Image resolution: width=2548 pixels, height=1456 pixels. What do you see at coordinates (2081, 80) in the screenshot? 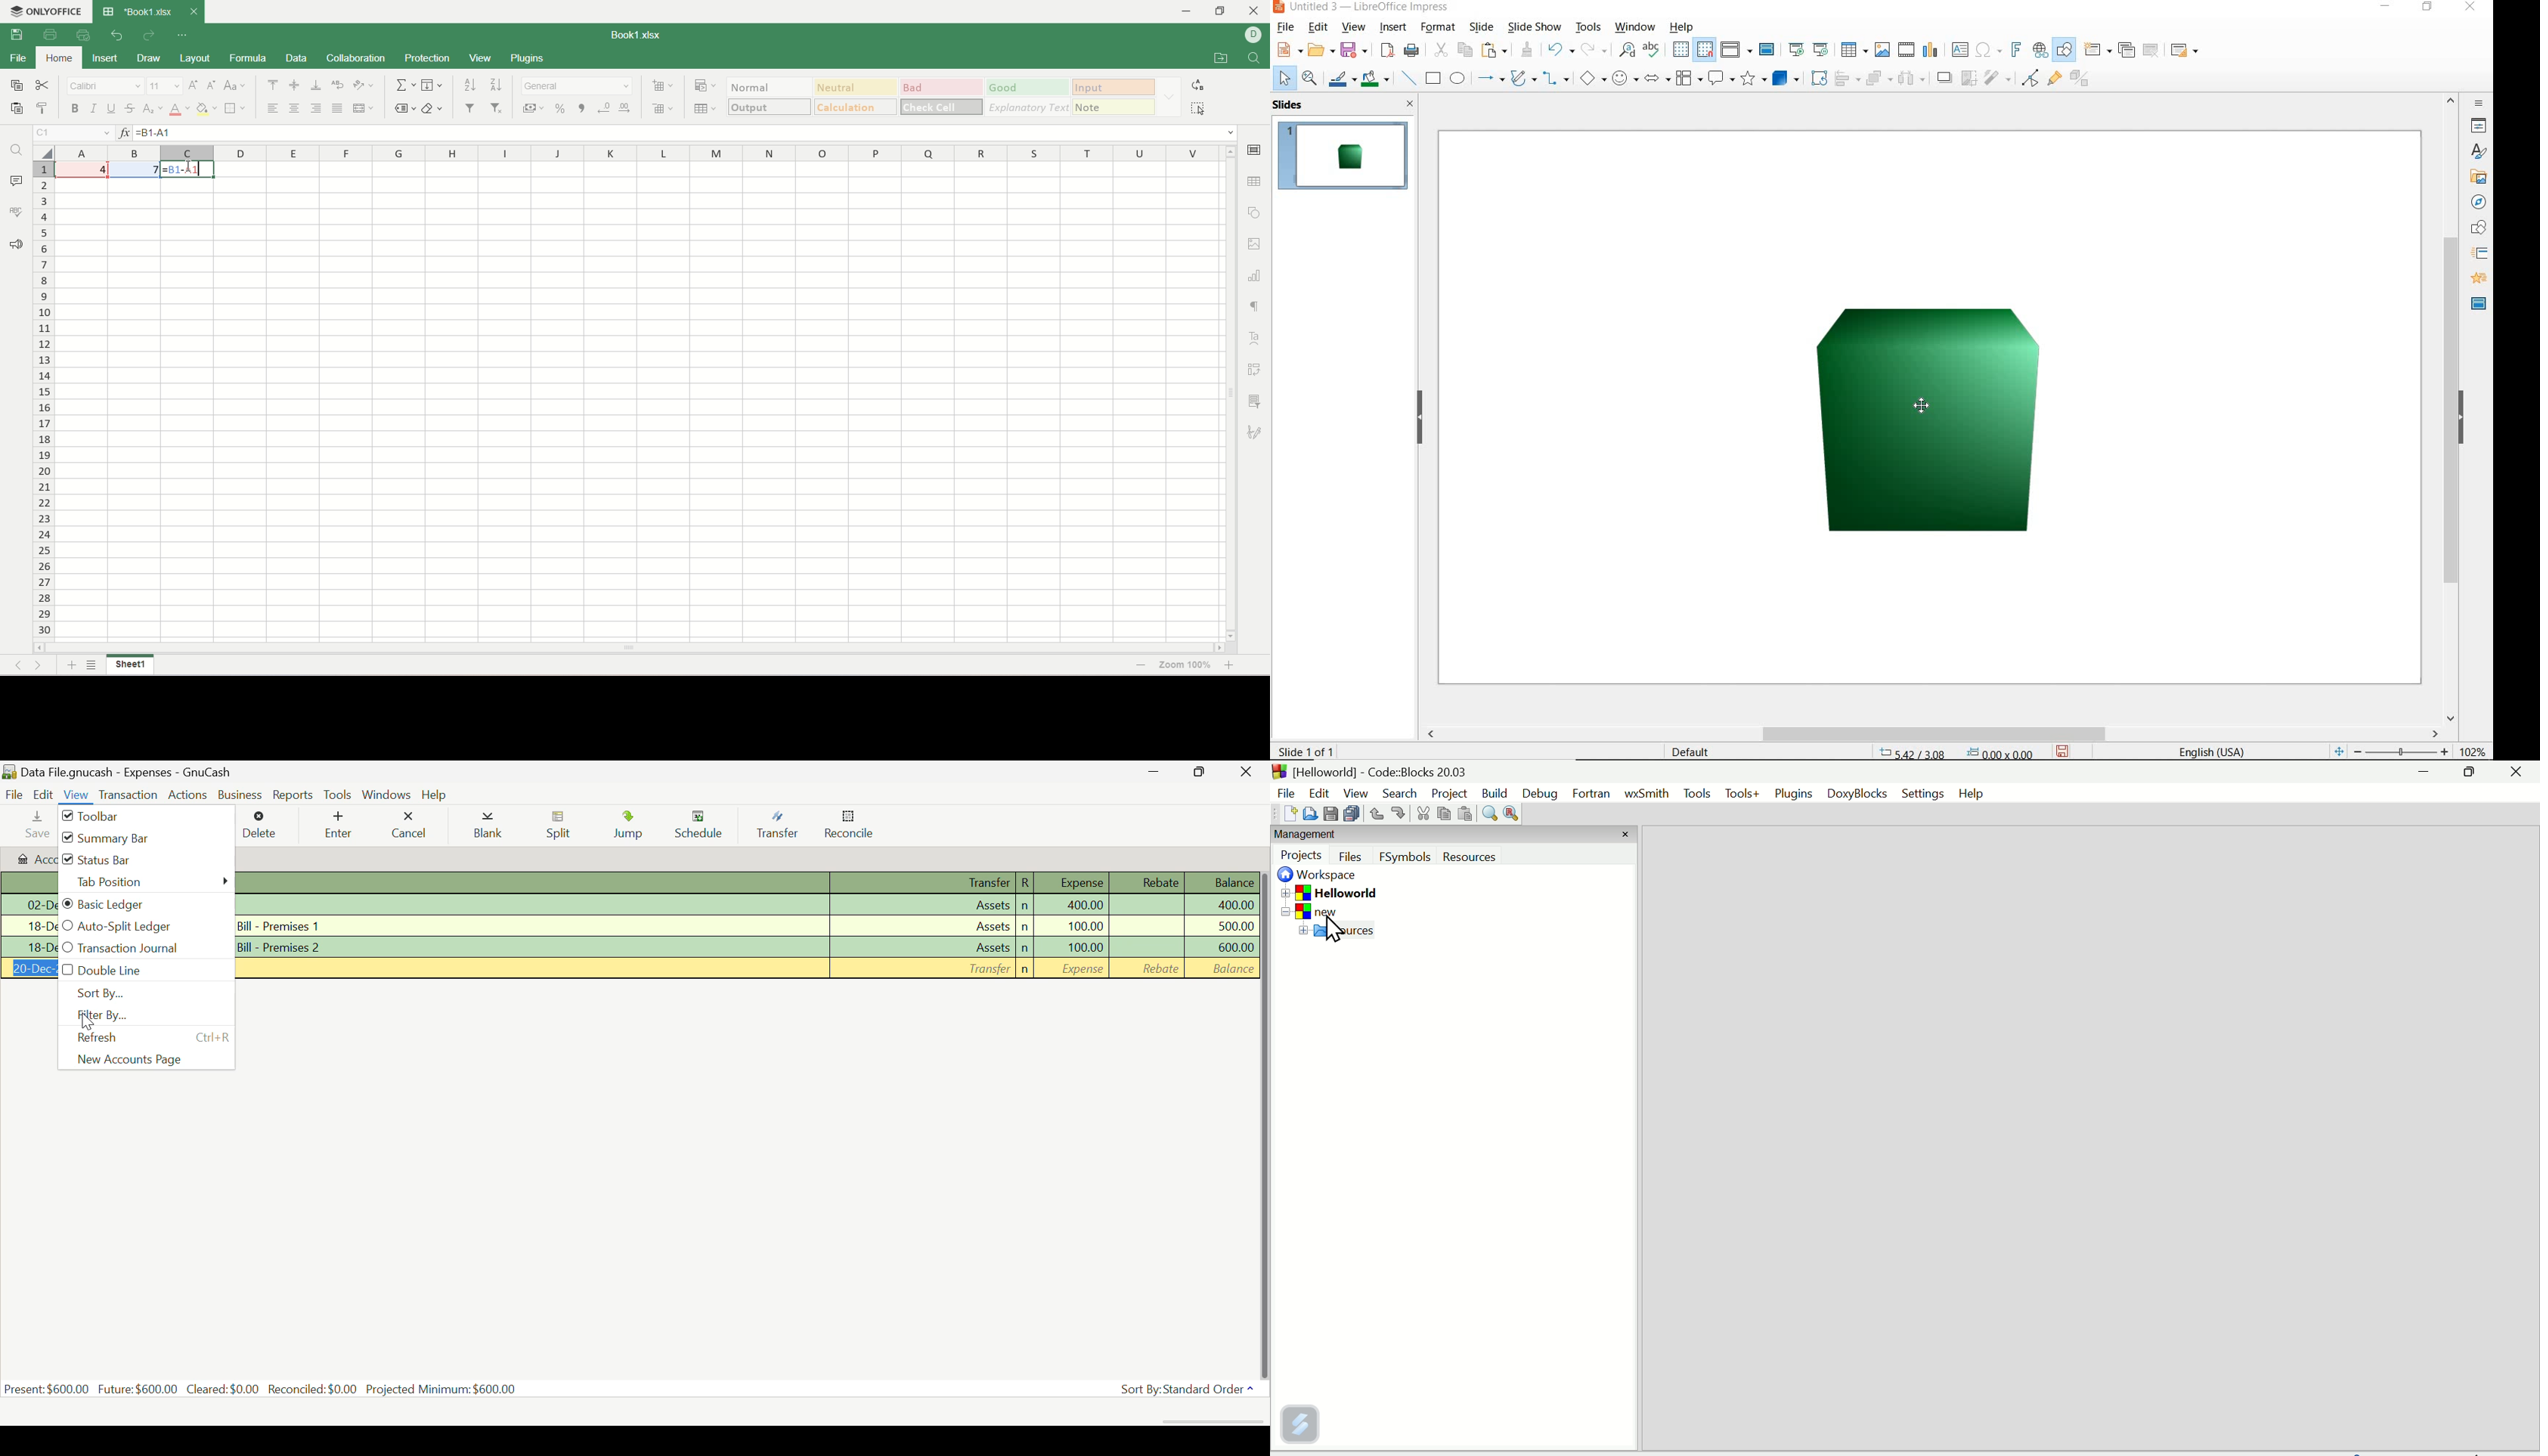
I see `TOGGLE EXTRUSION` at bounding box center [2081, 80].